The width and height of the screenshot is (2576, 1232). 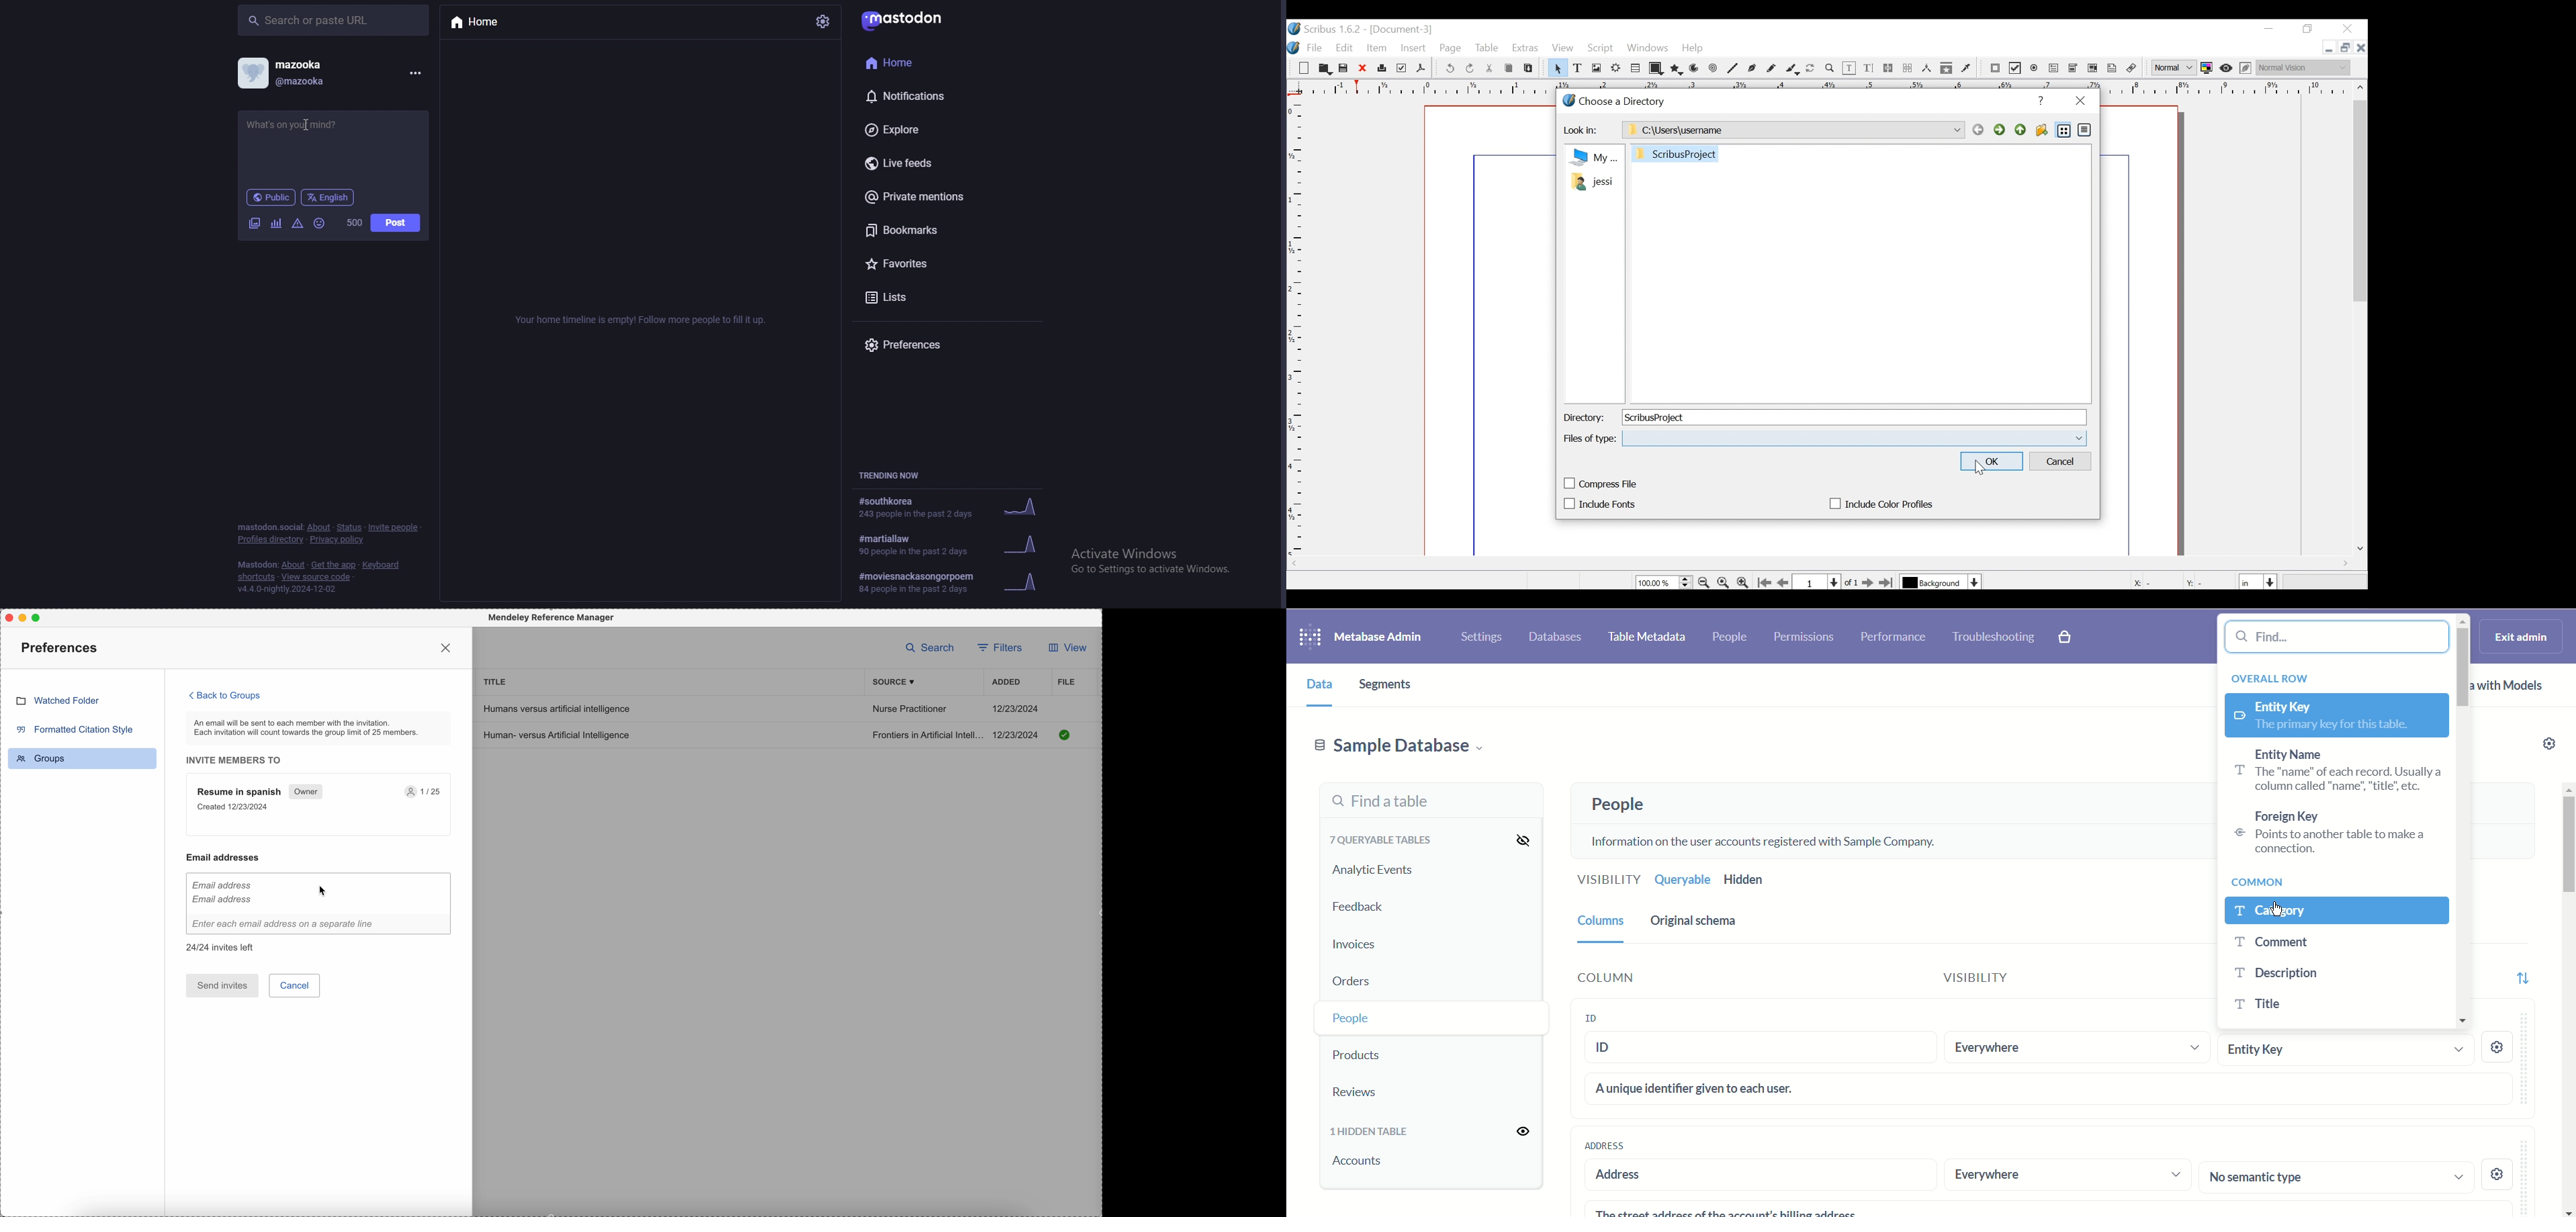 What do you see at coordinates (314, 127) in the screenshot?
I see `Cursor` at bounding box center [314, 127].